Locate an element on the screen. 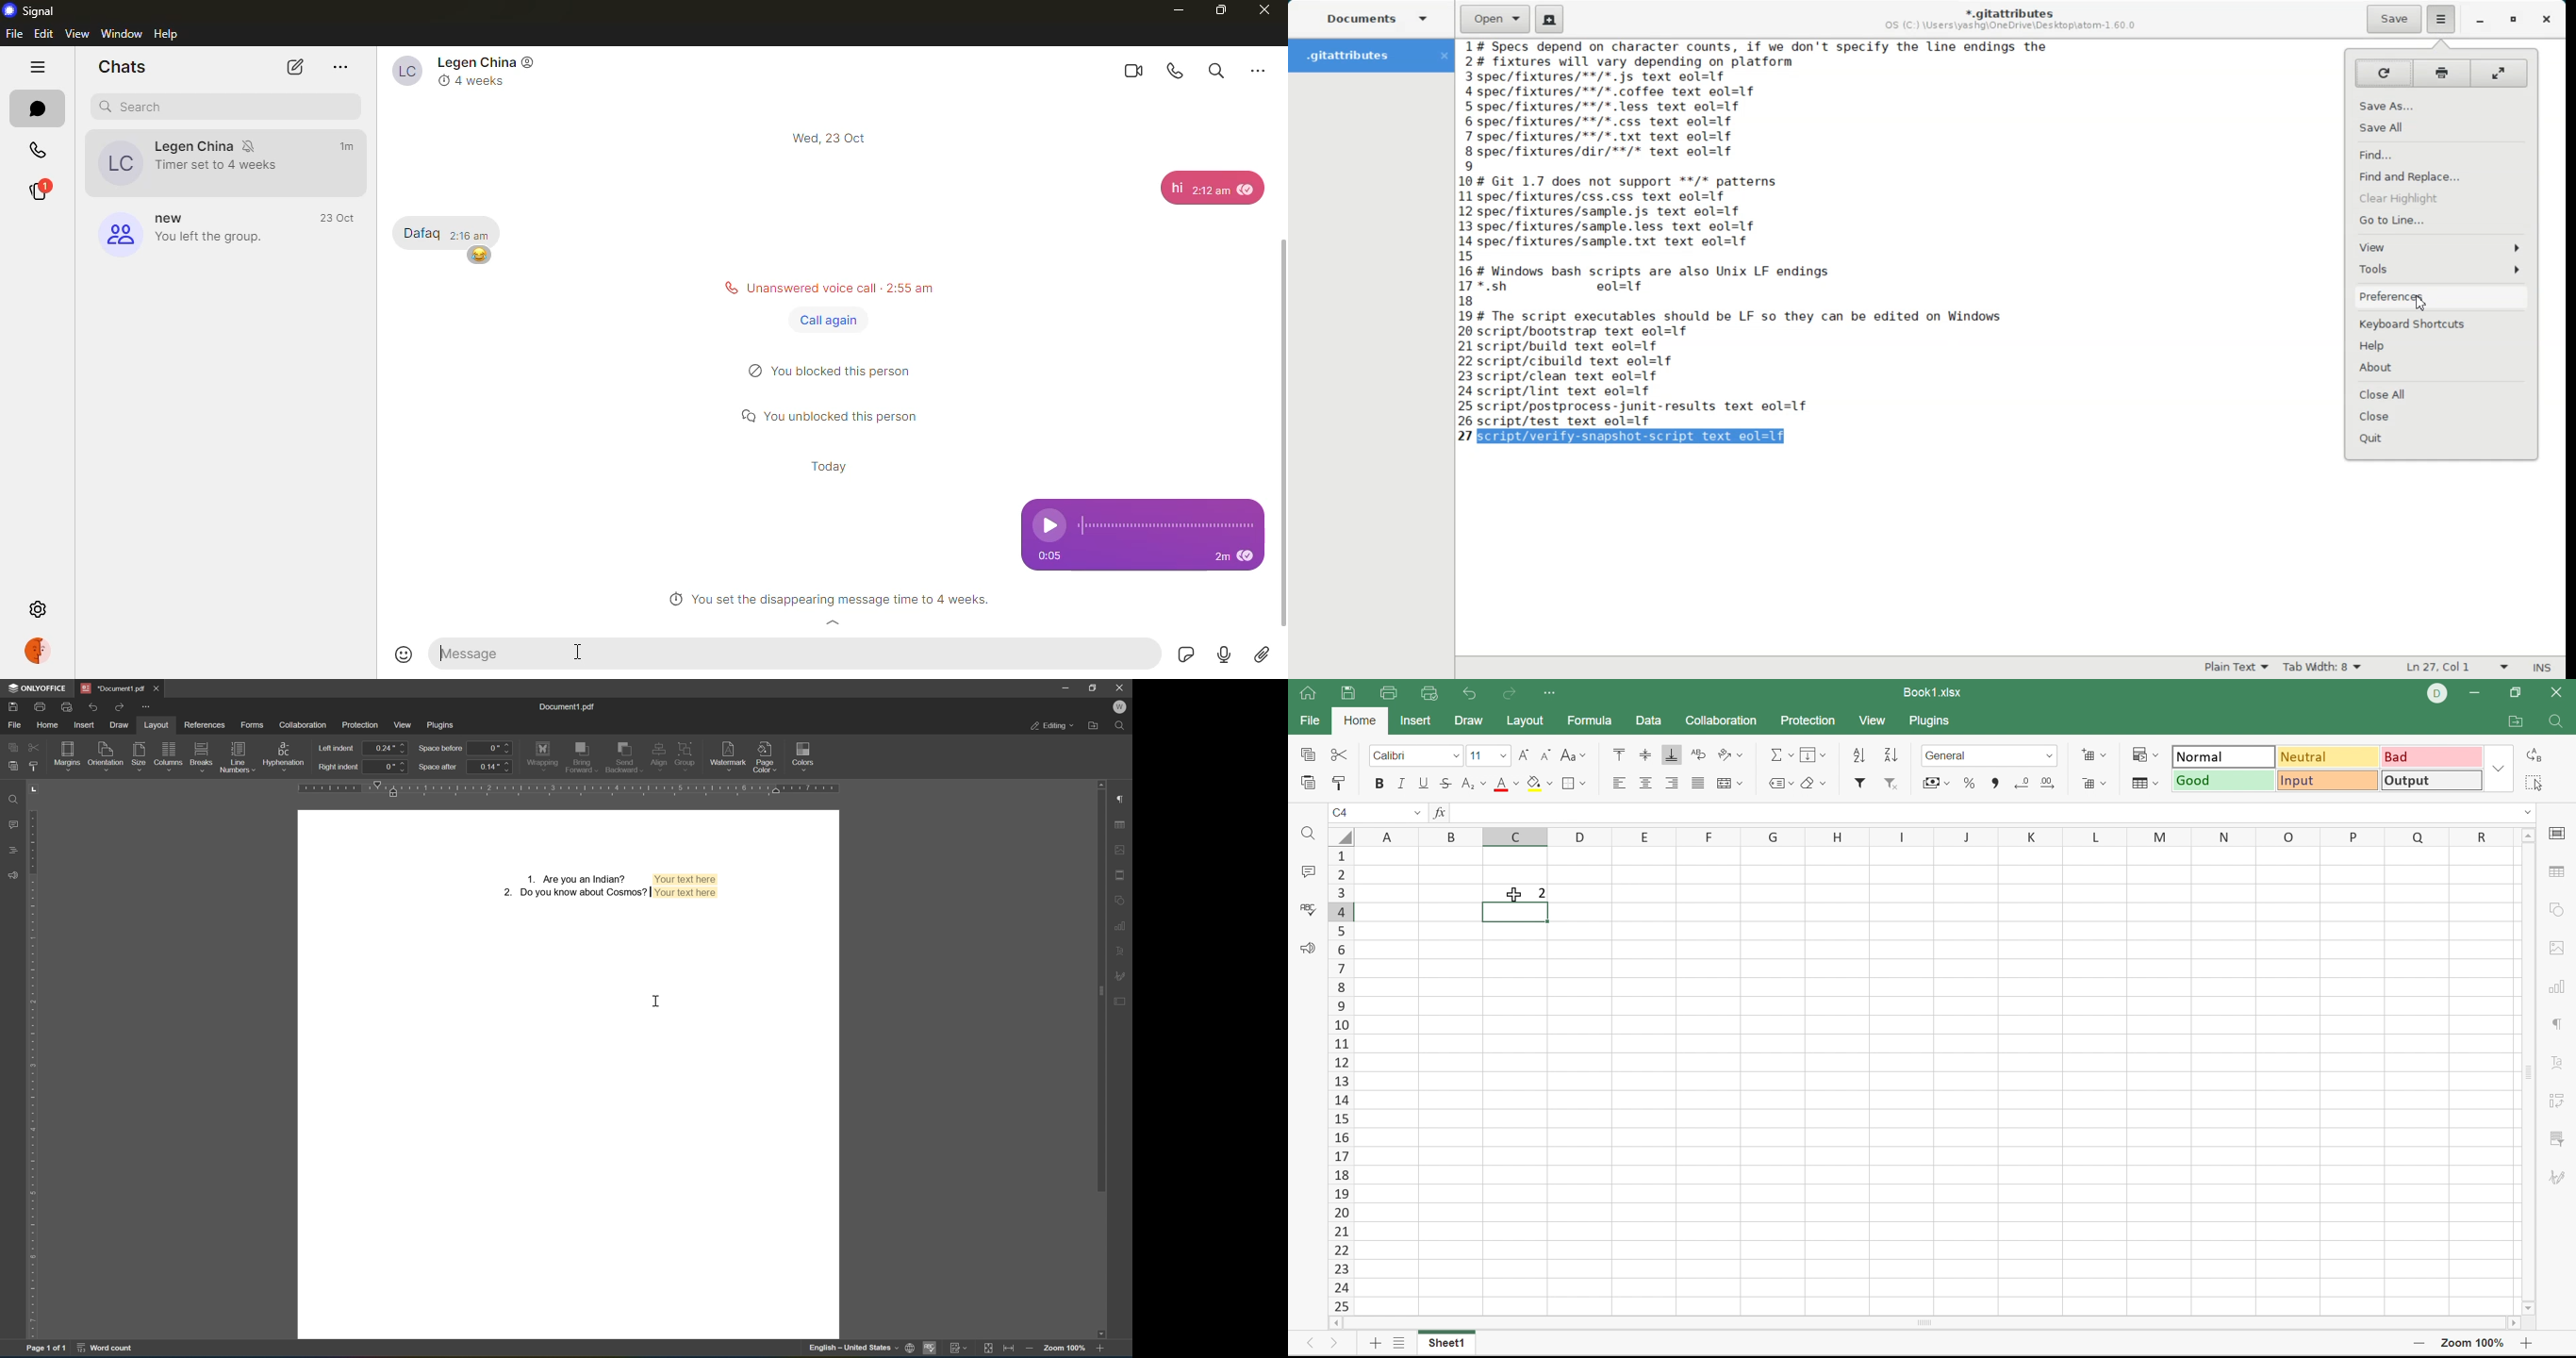  0.14 is located at coordinates (490, 767).